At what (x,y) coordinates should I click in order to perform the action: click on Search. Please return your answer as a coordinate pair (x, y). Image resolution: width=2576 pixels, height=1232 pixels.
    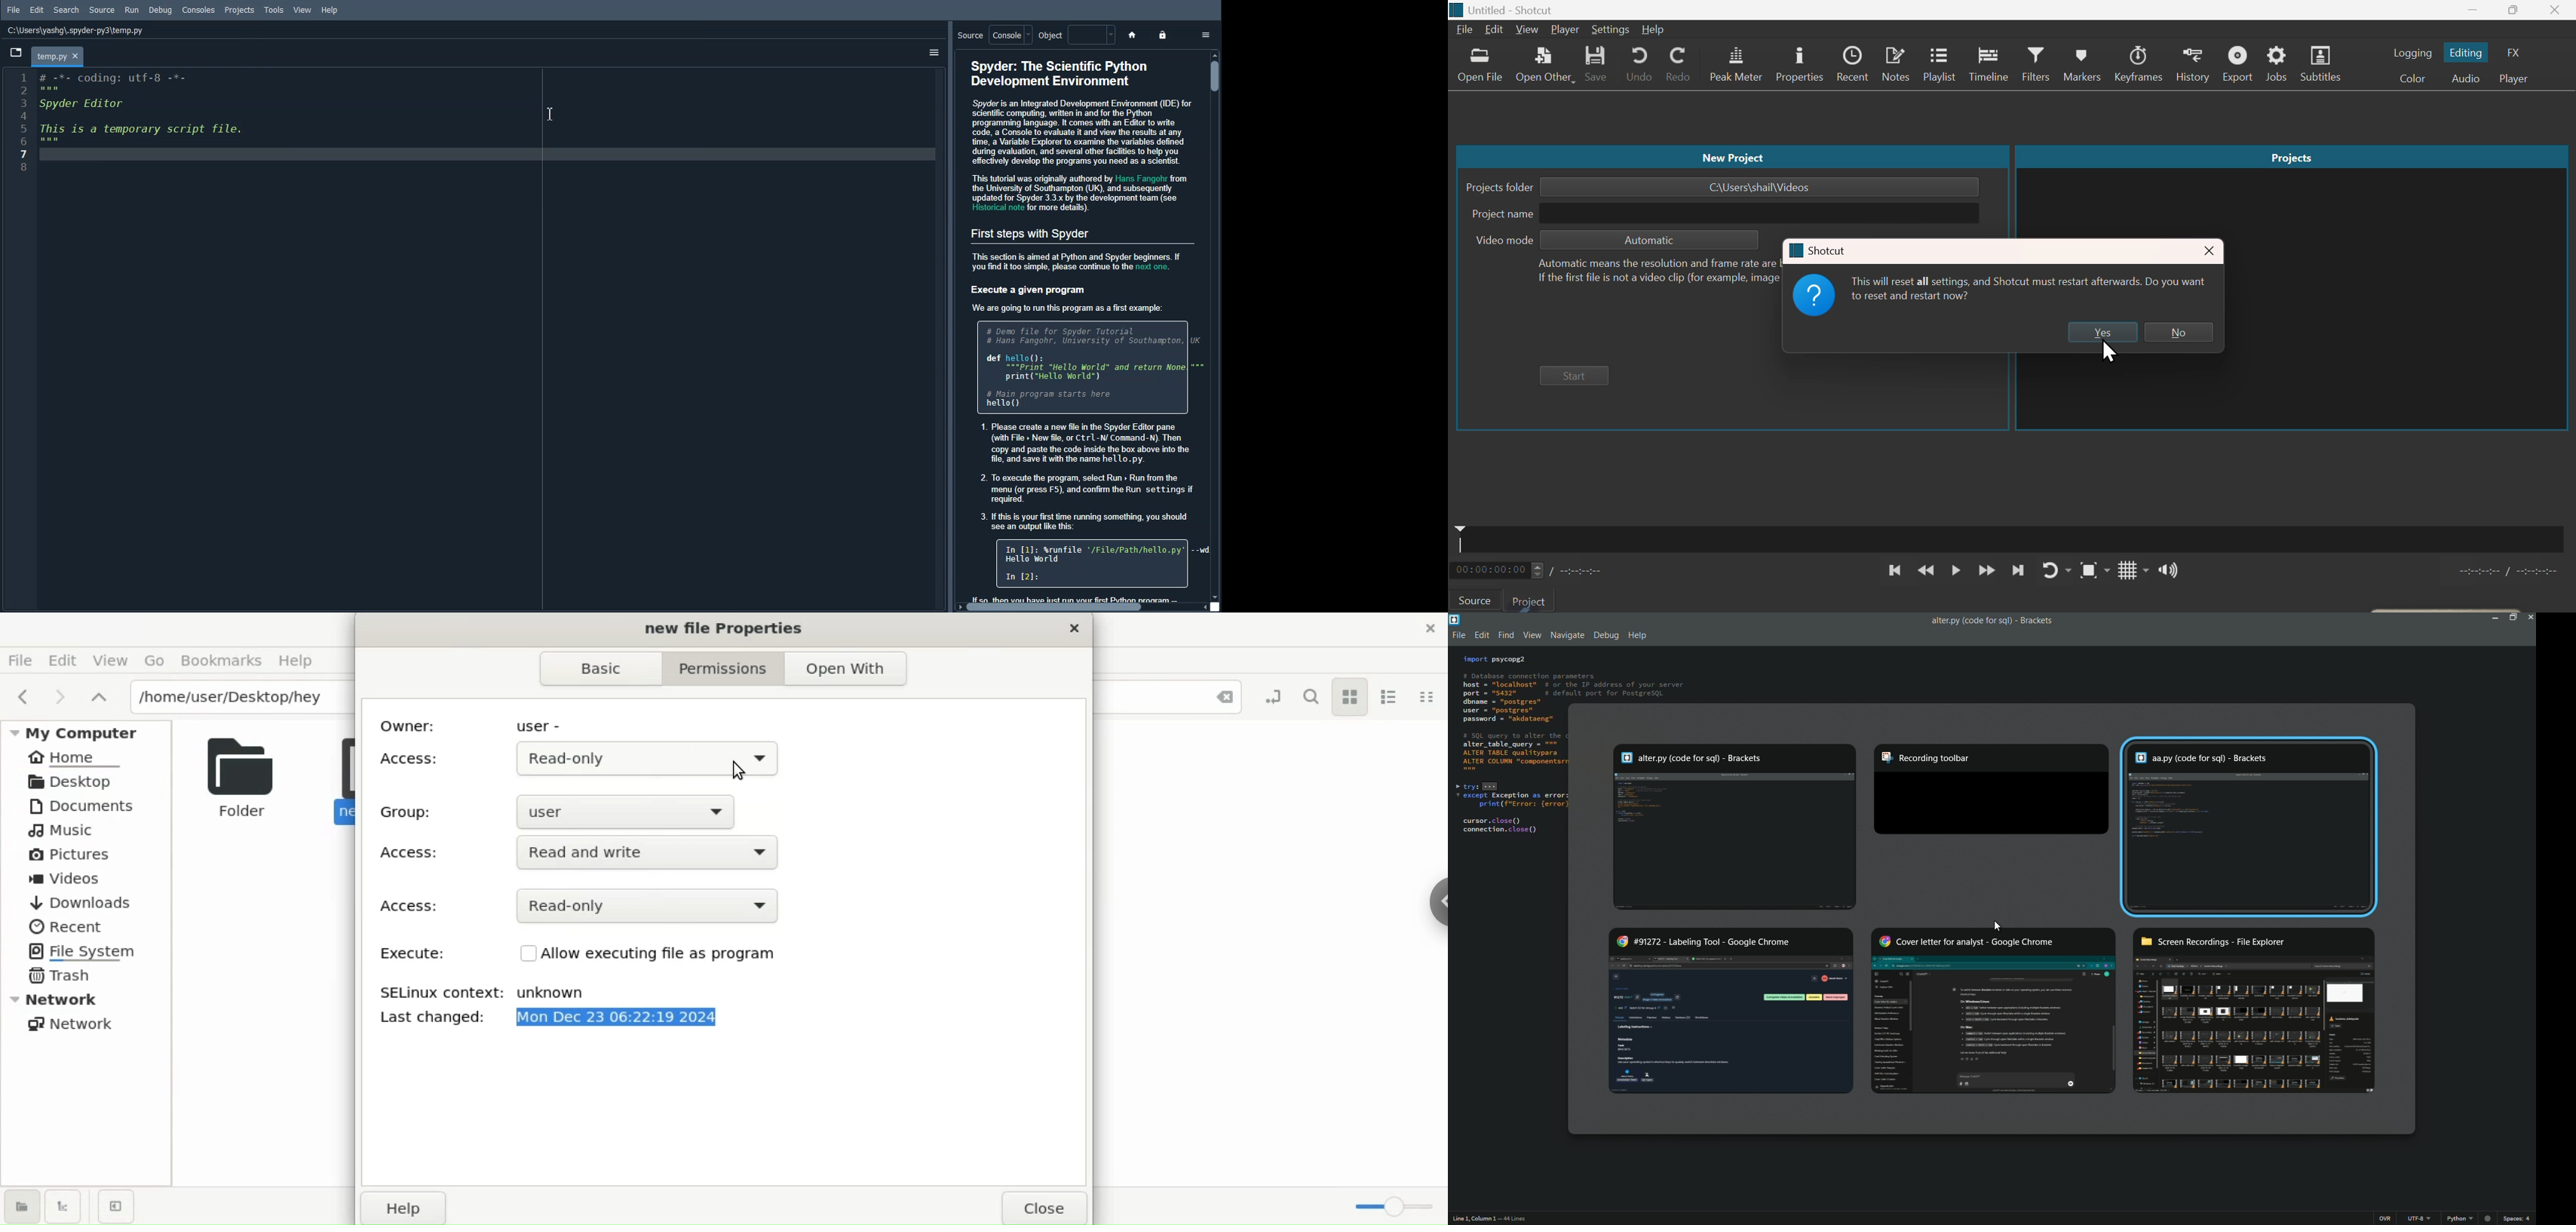
    Looking at the image, I should click on (67, 10).